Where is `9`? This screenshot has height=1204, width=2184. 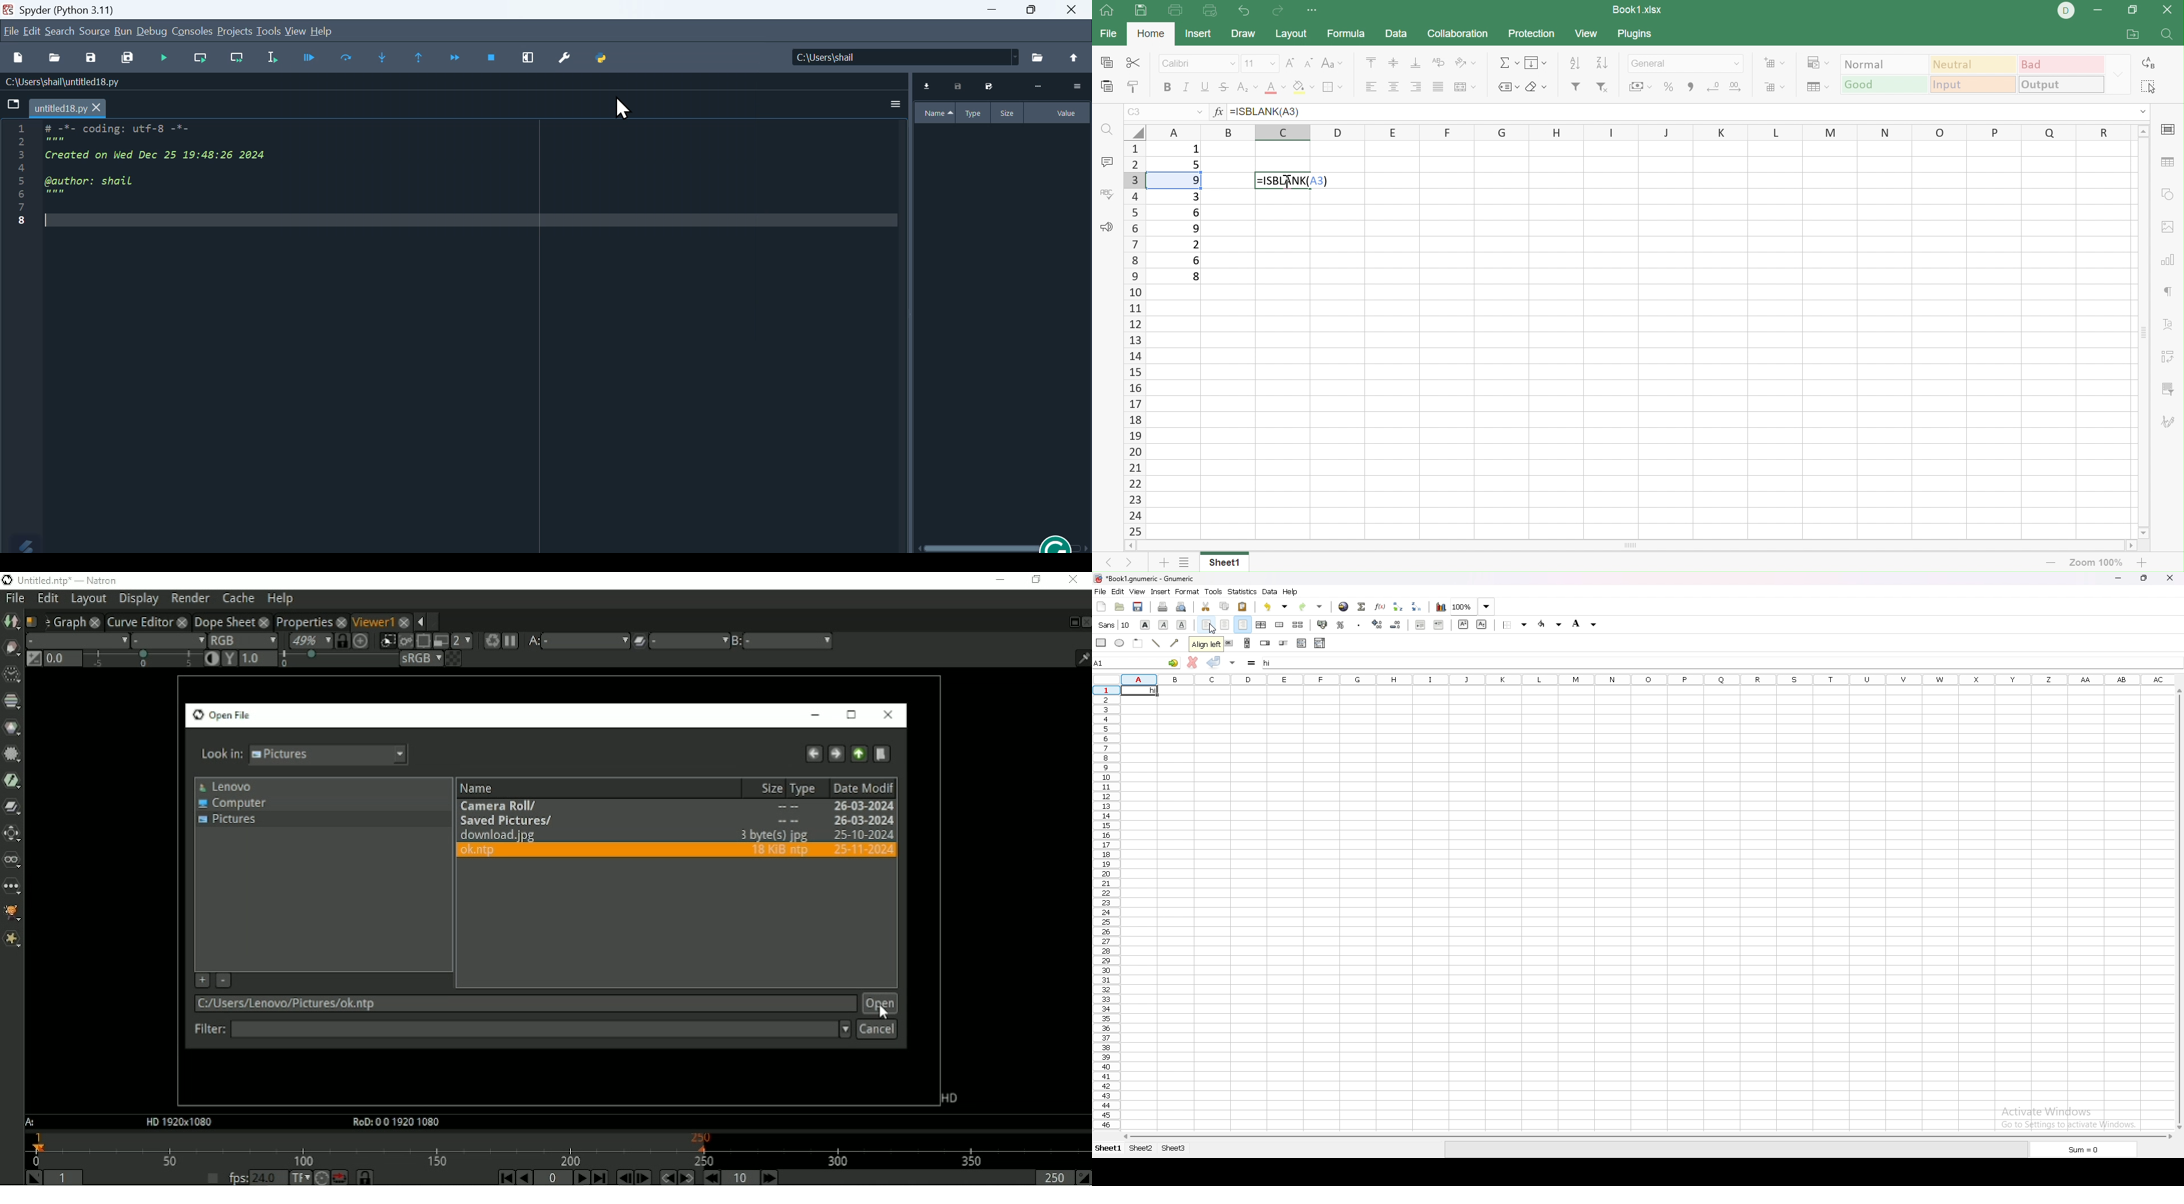 9 is located at coordinates (1196, 229).